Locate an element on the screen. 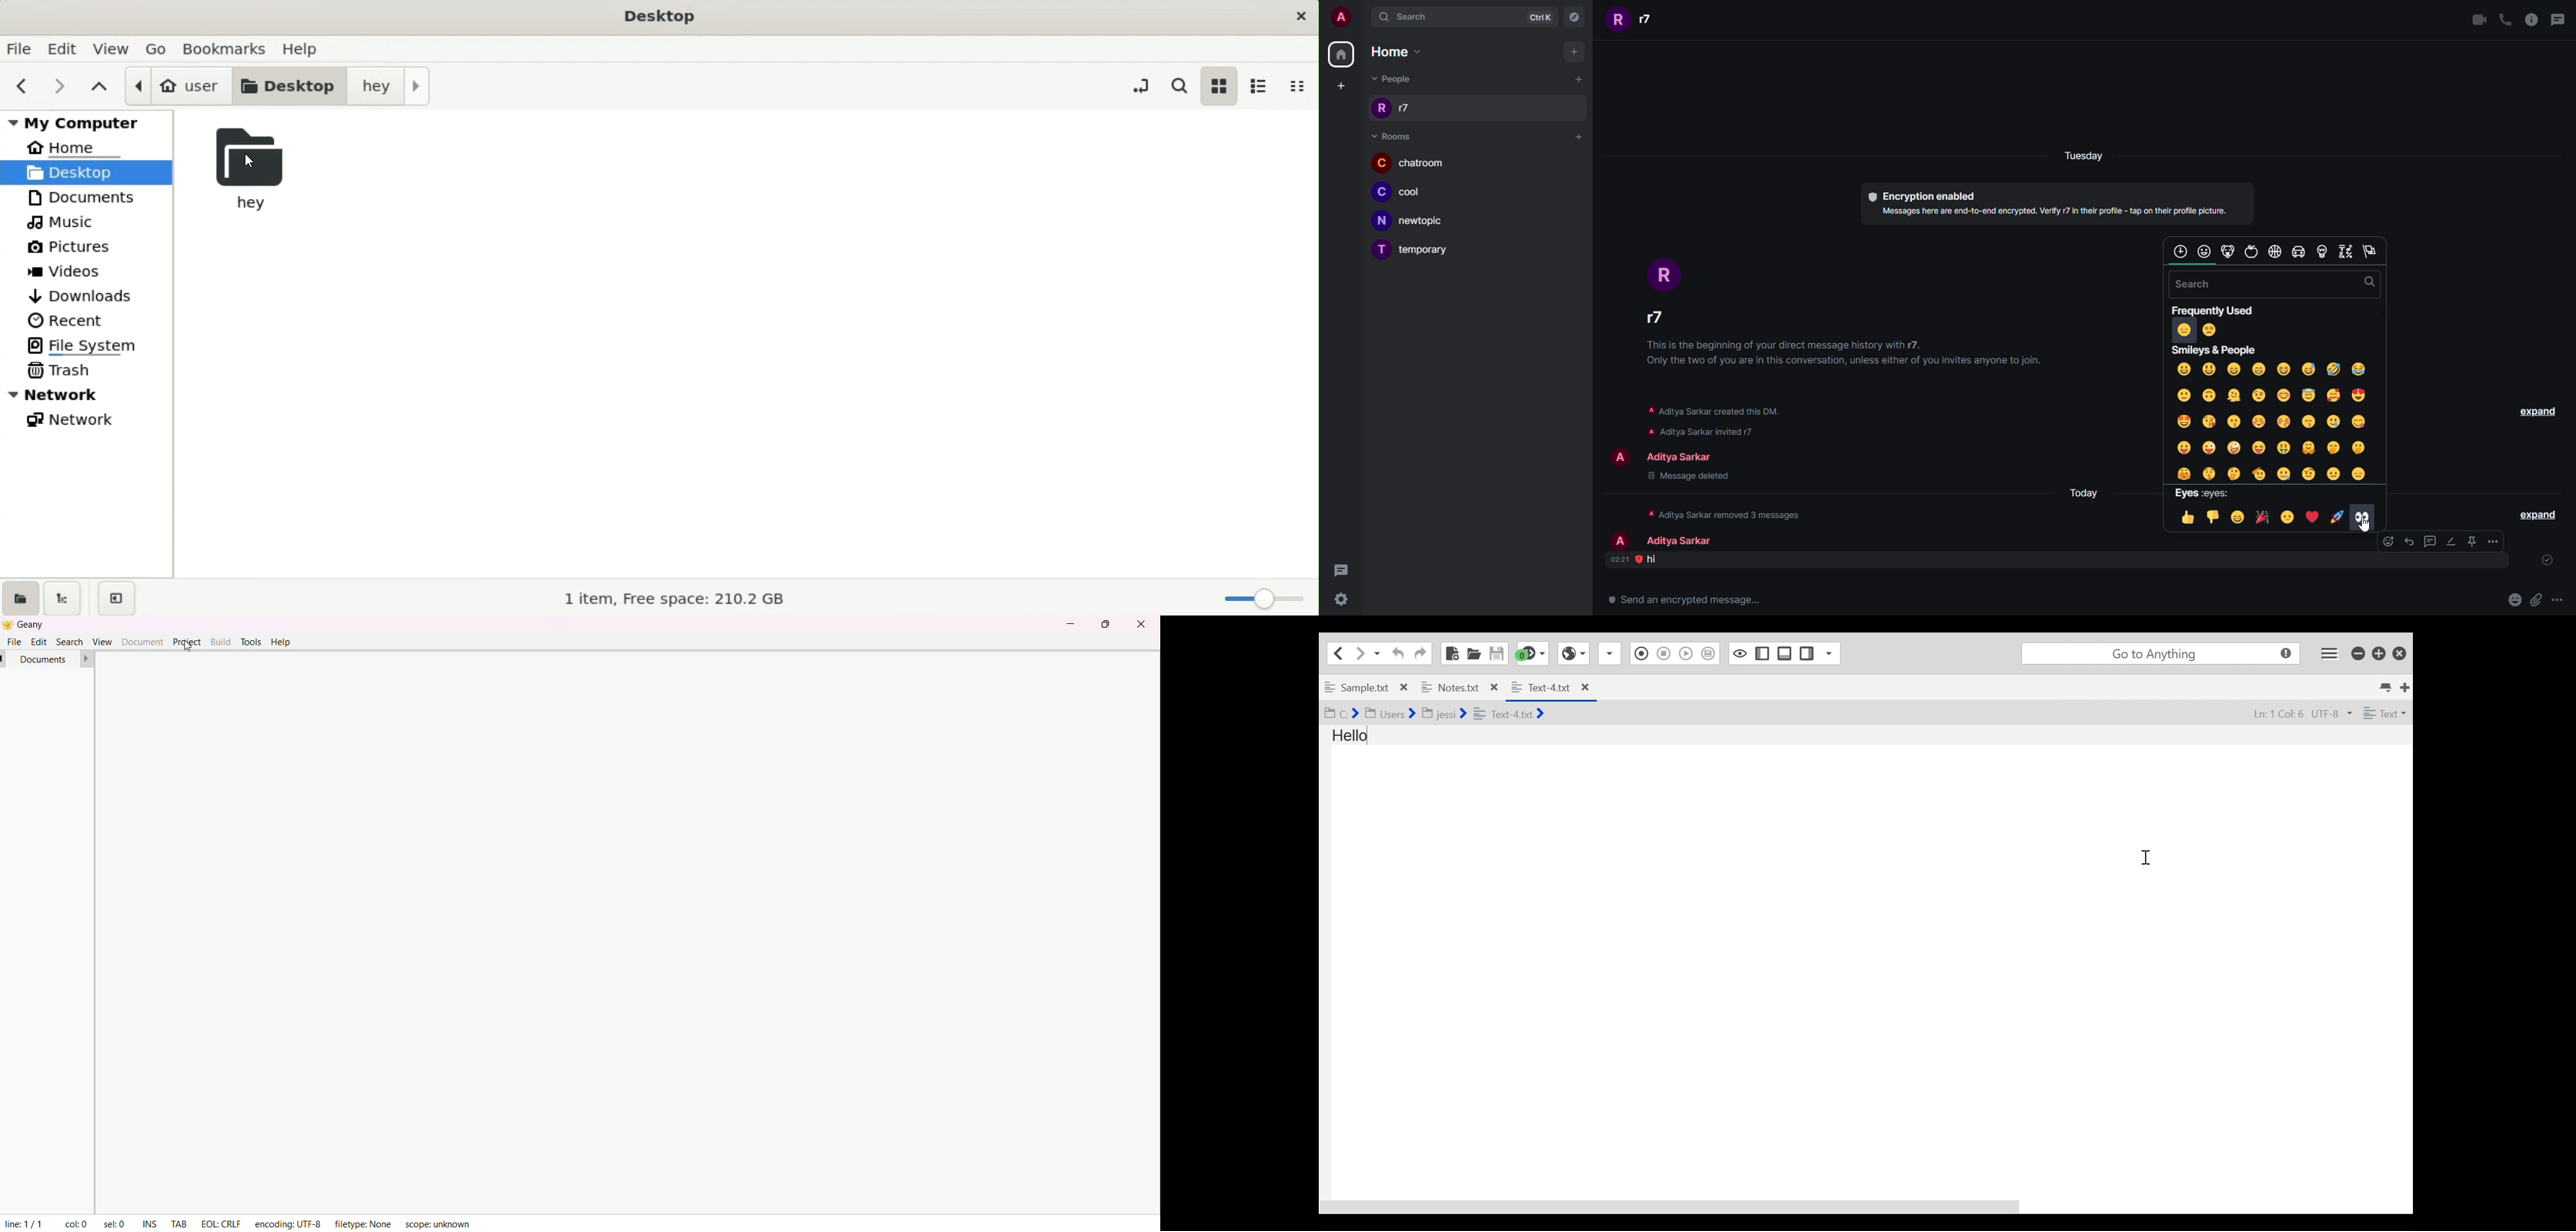 This screenshot has height=1232, width=2576. down is located at coordinates (2214, 517).